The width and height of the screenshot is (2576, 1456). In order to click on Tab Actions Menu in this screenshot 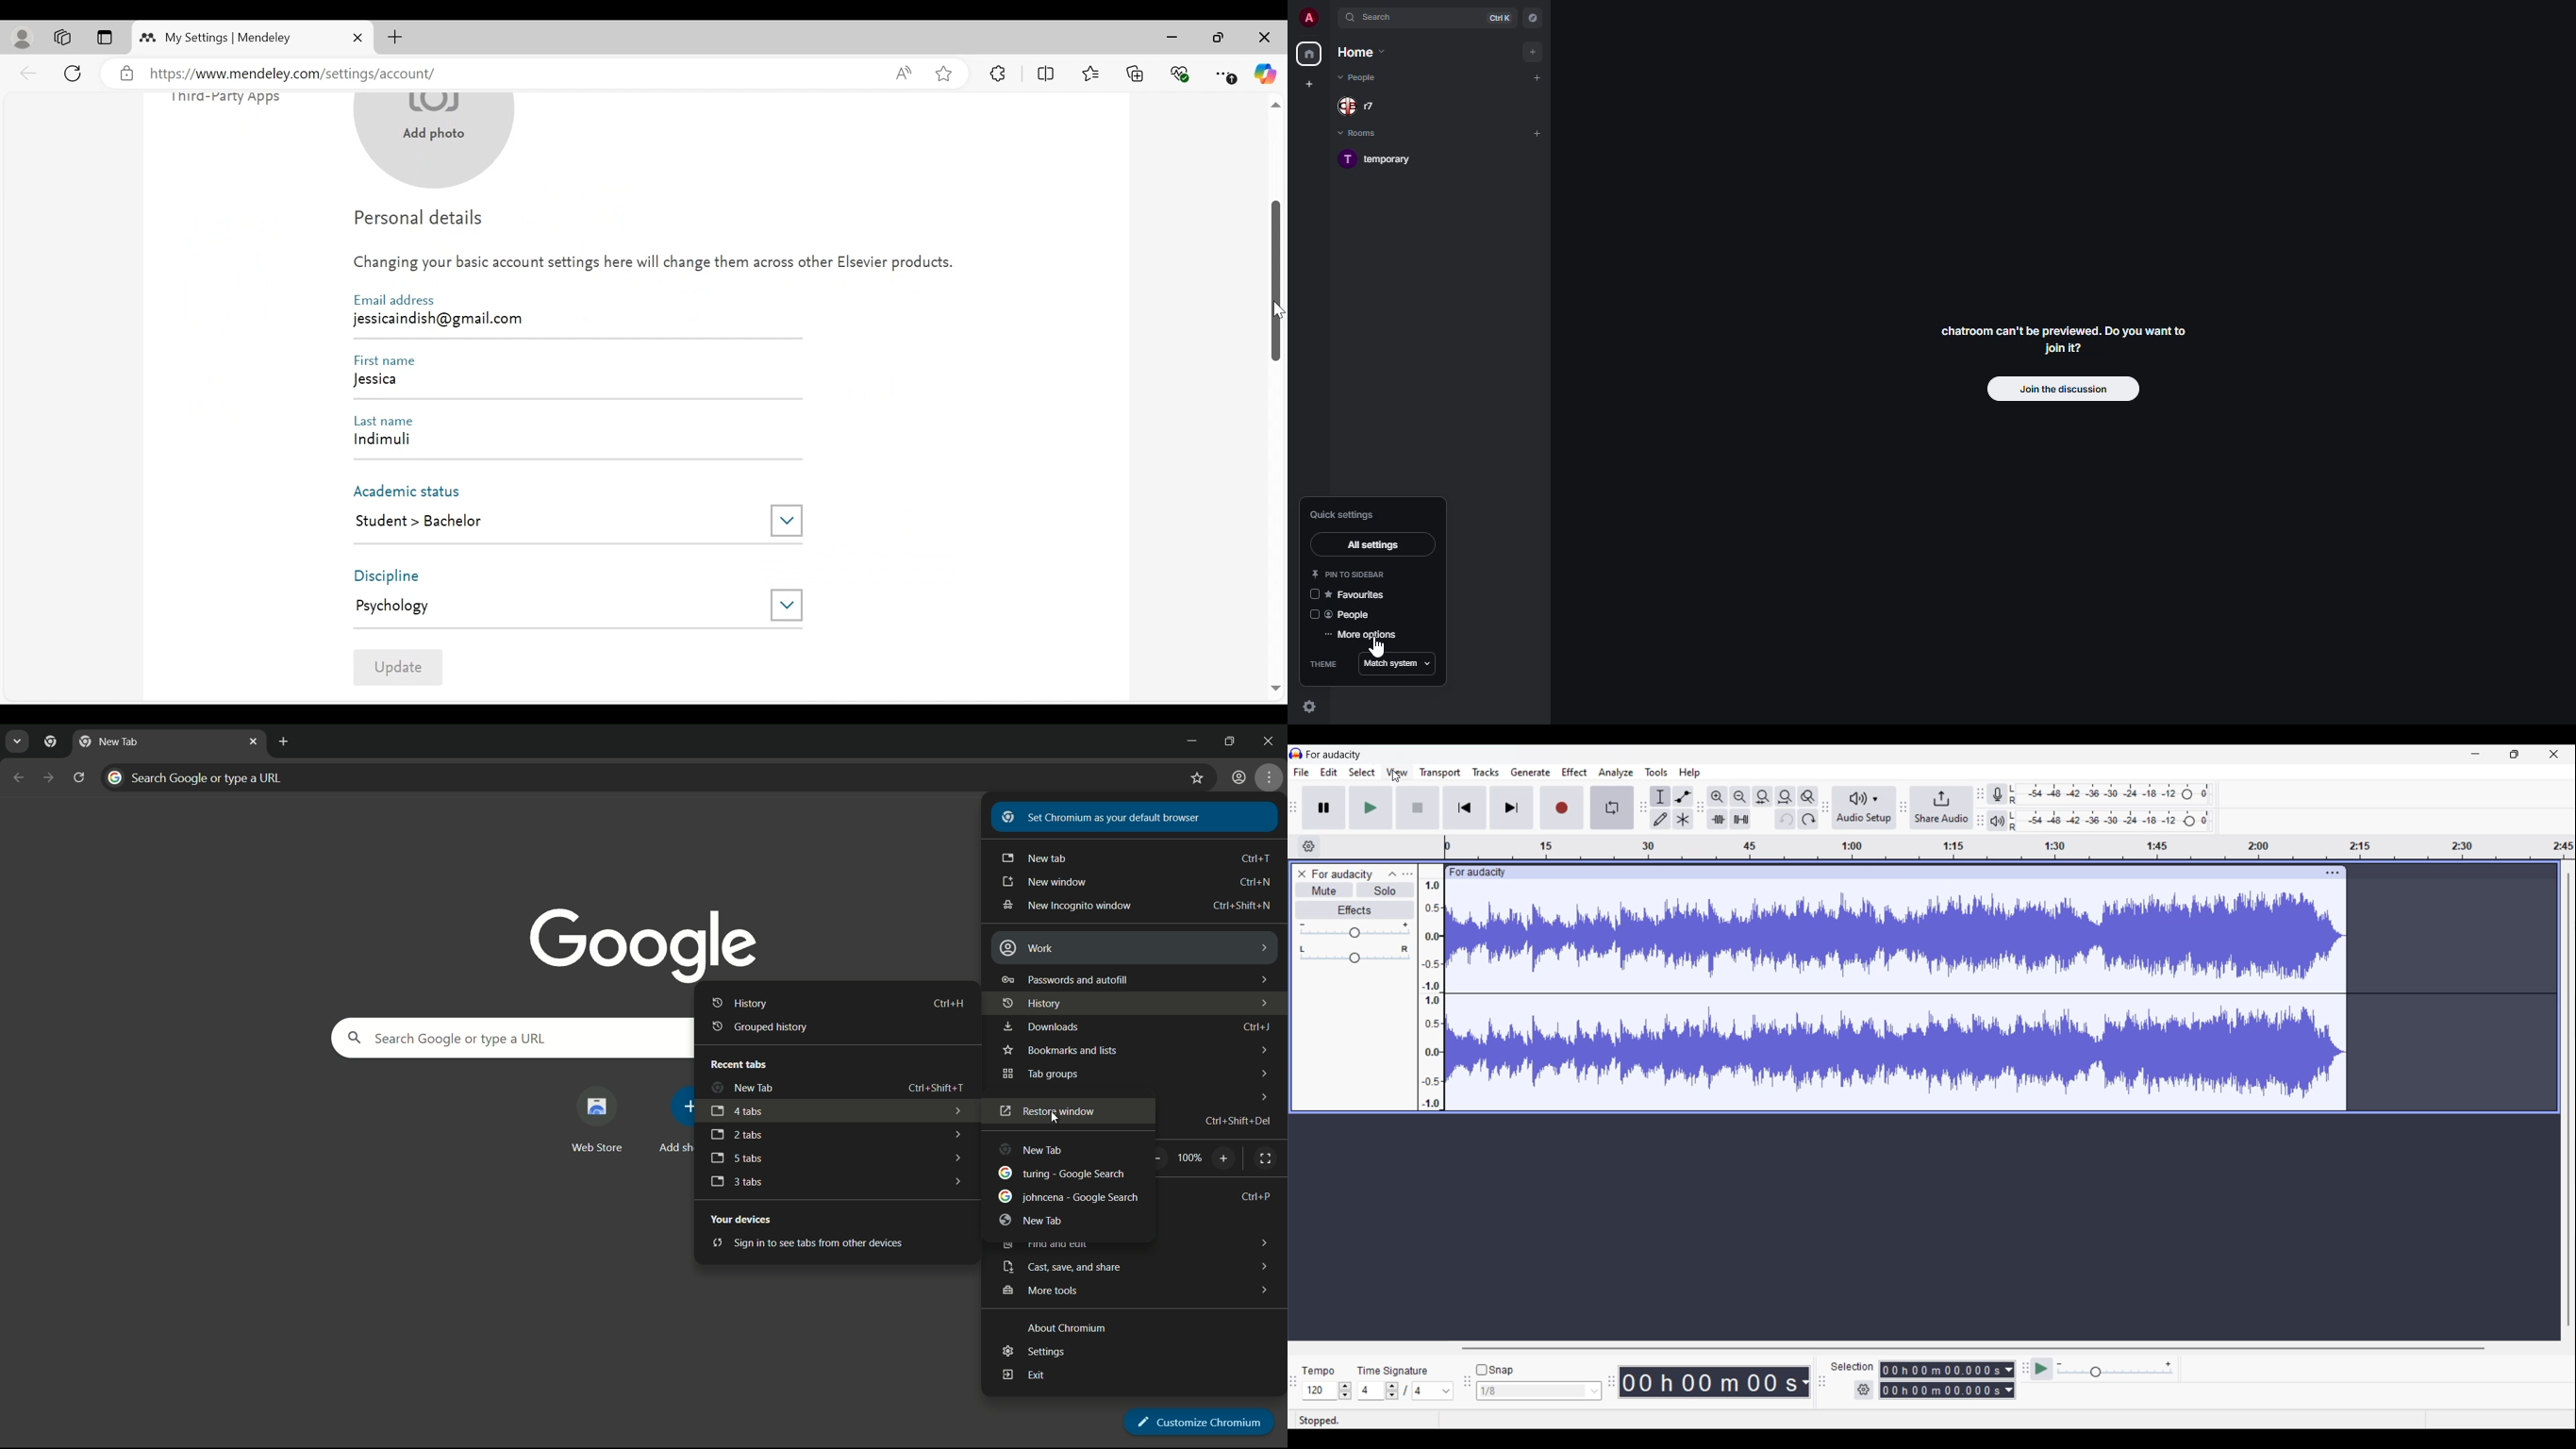, I will do `click(104, 38)`.